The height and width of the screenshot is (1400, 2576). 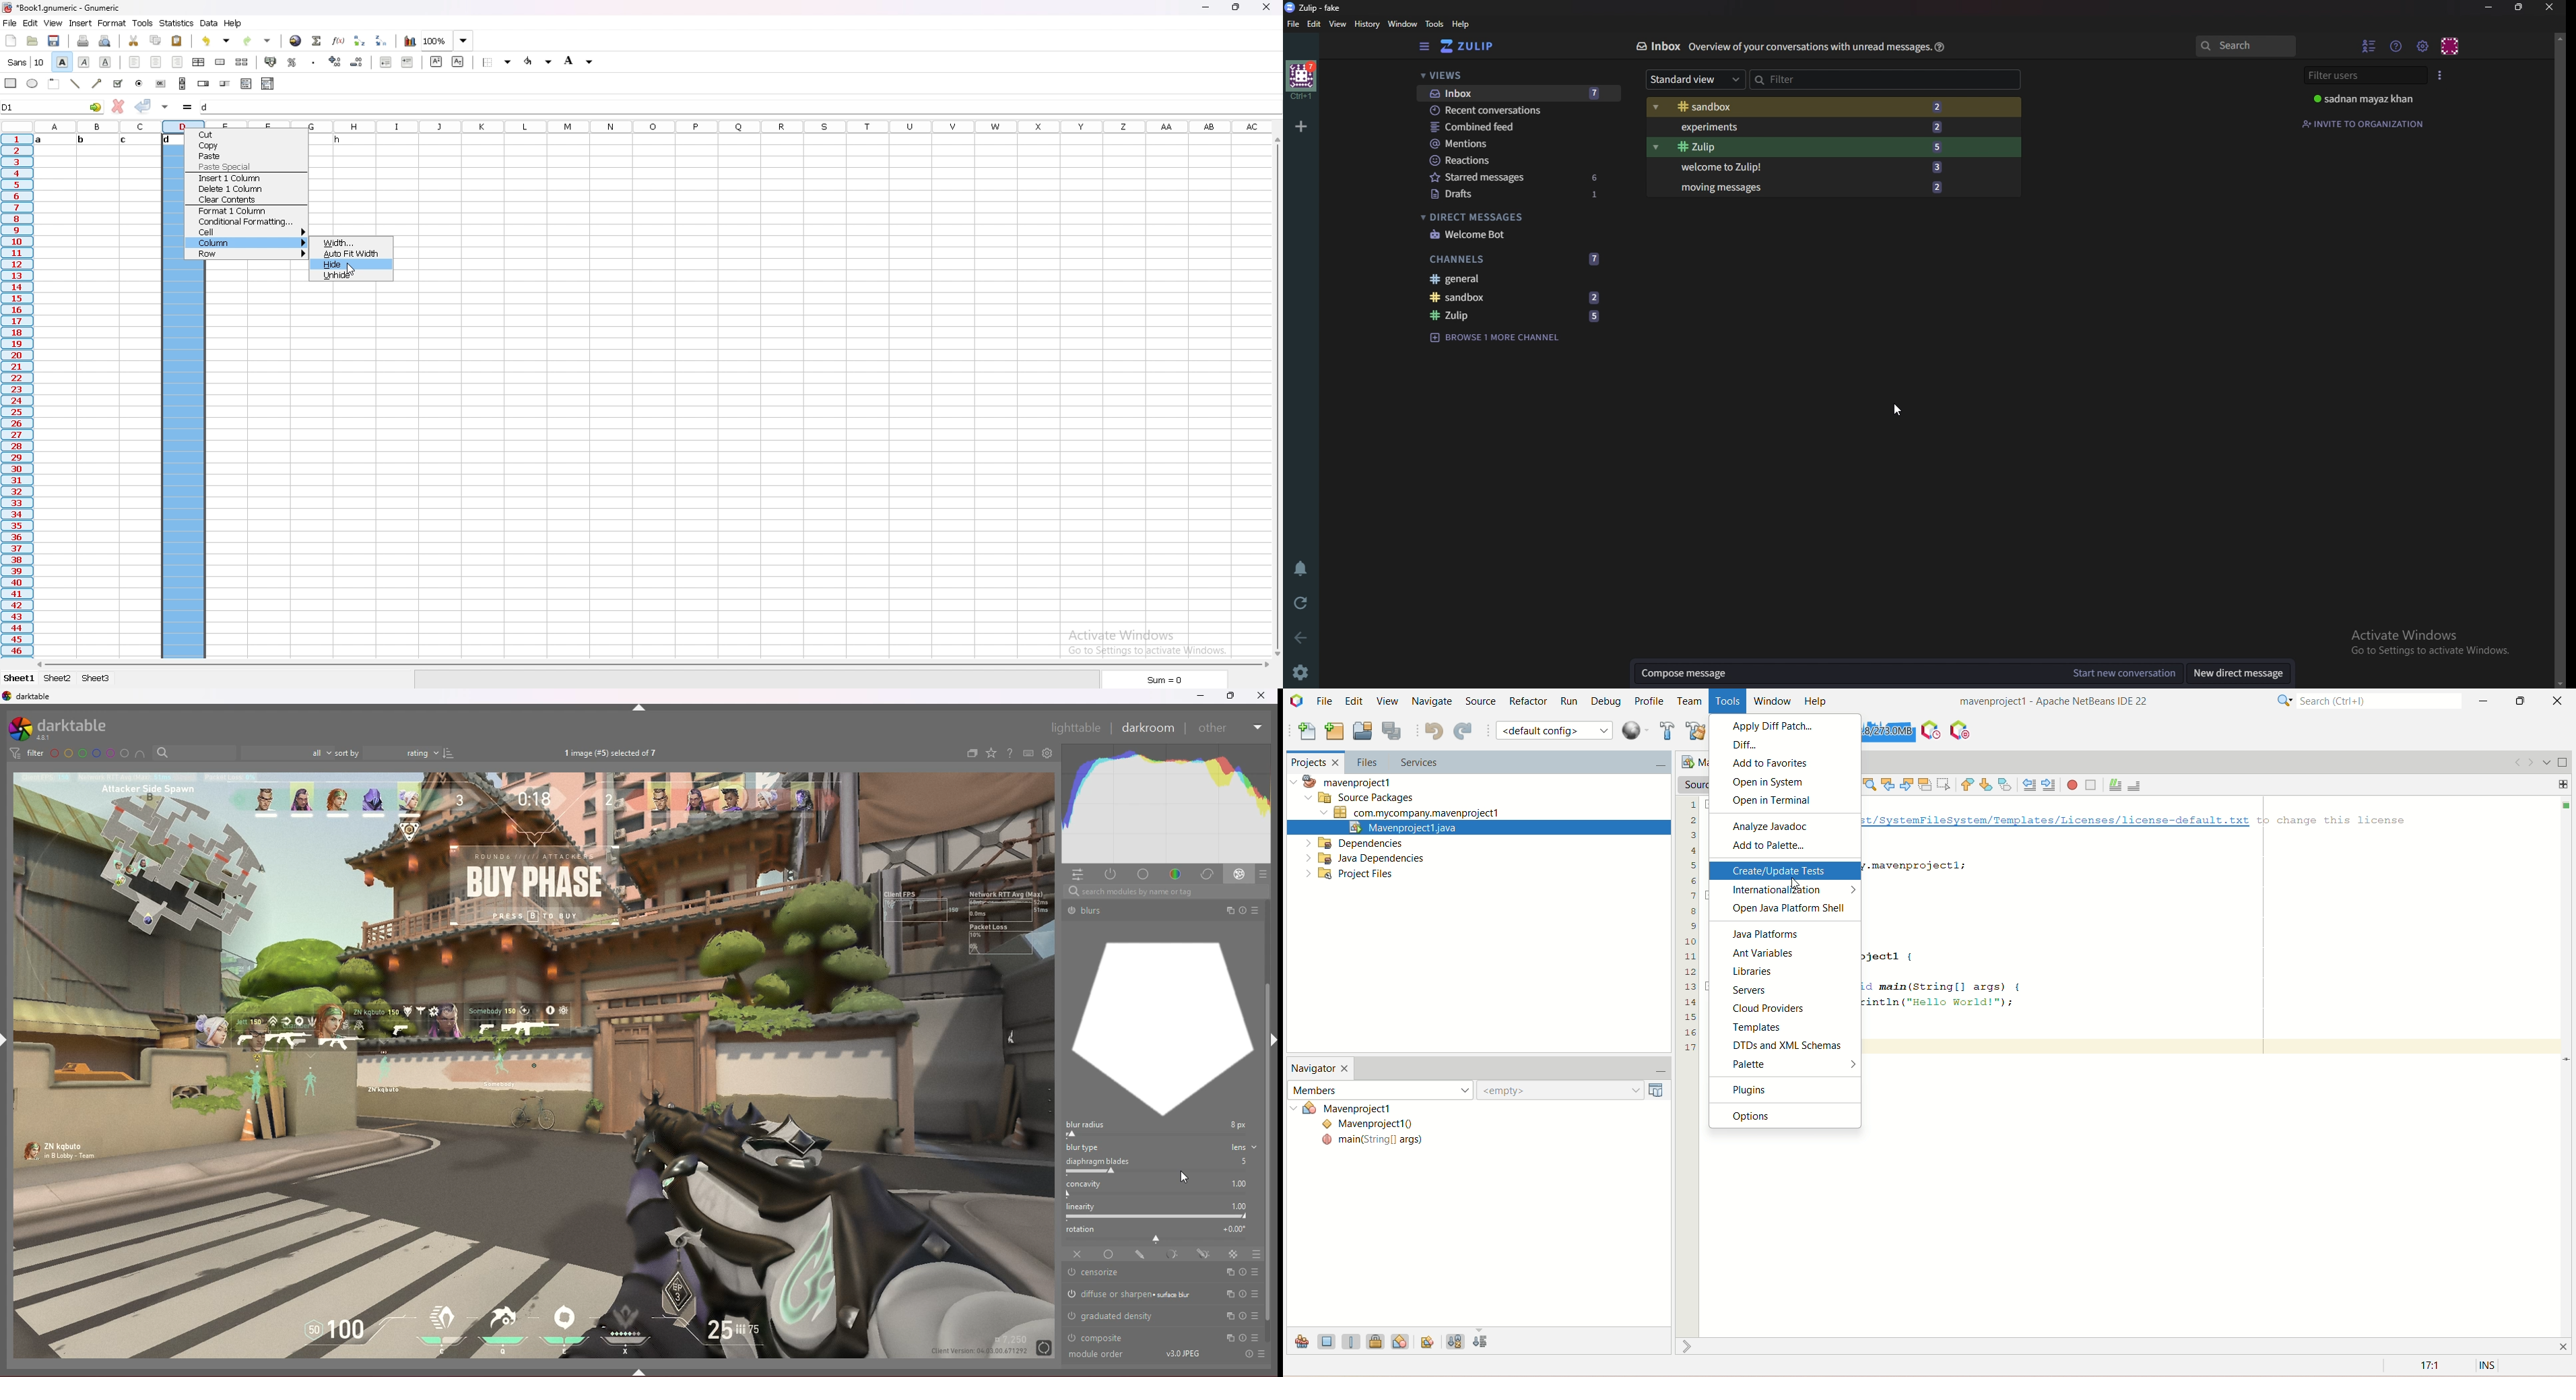 What do you see at coordinates (134, 61) in the screenshot?
I see `left align` at bounding box center [134, 61].